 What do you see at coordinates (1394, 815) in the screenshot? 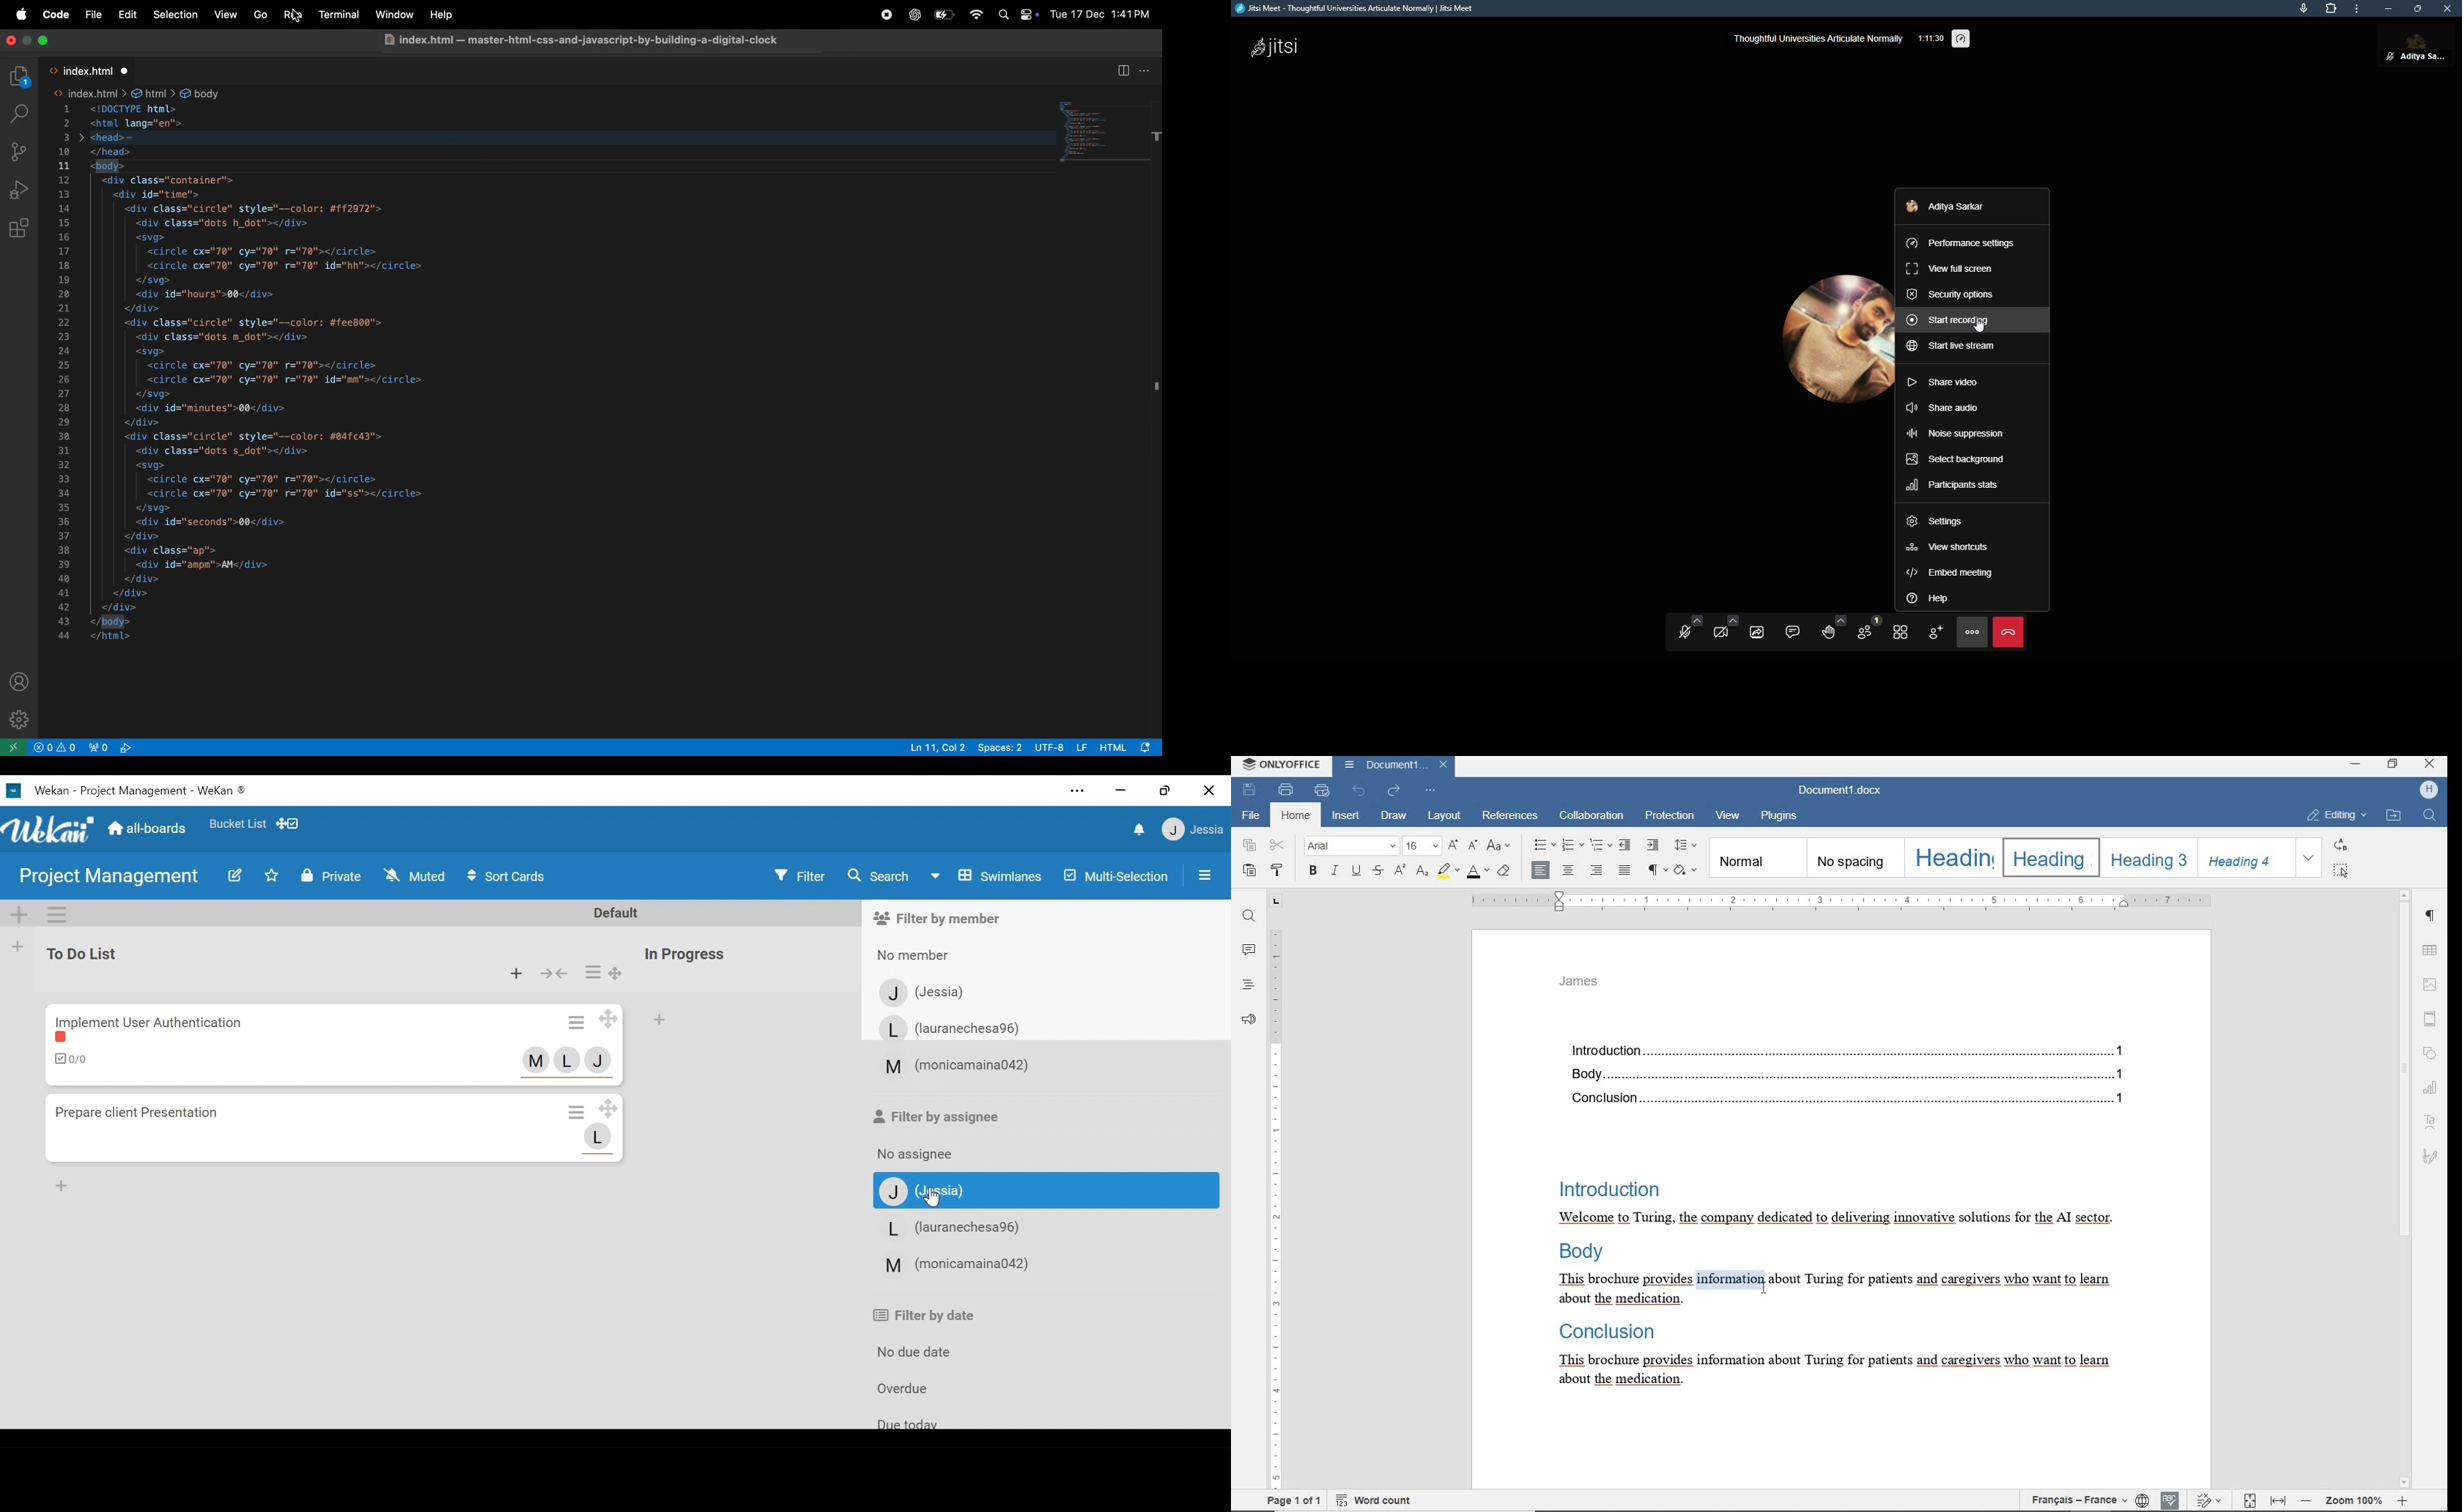
I see `DRAW` at bounding box center [1394, 815].